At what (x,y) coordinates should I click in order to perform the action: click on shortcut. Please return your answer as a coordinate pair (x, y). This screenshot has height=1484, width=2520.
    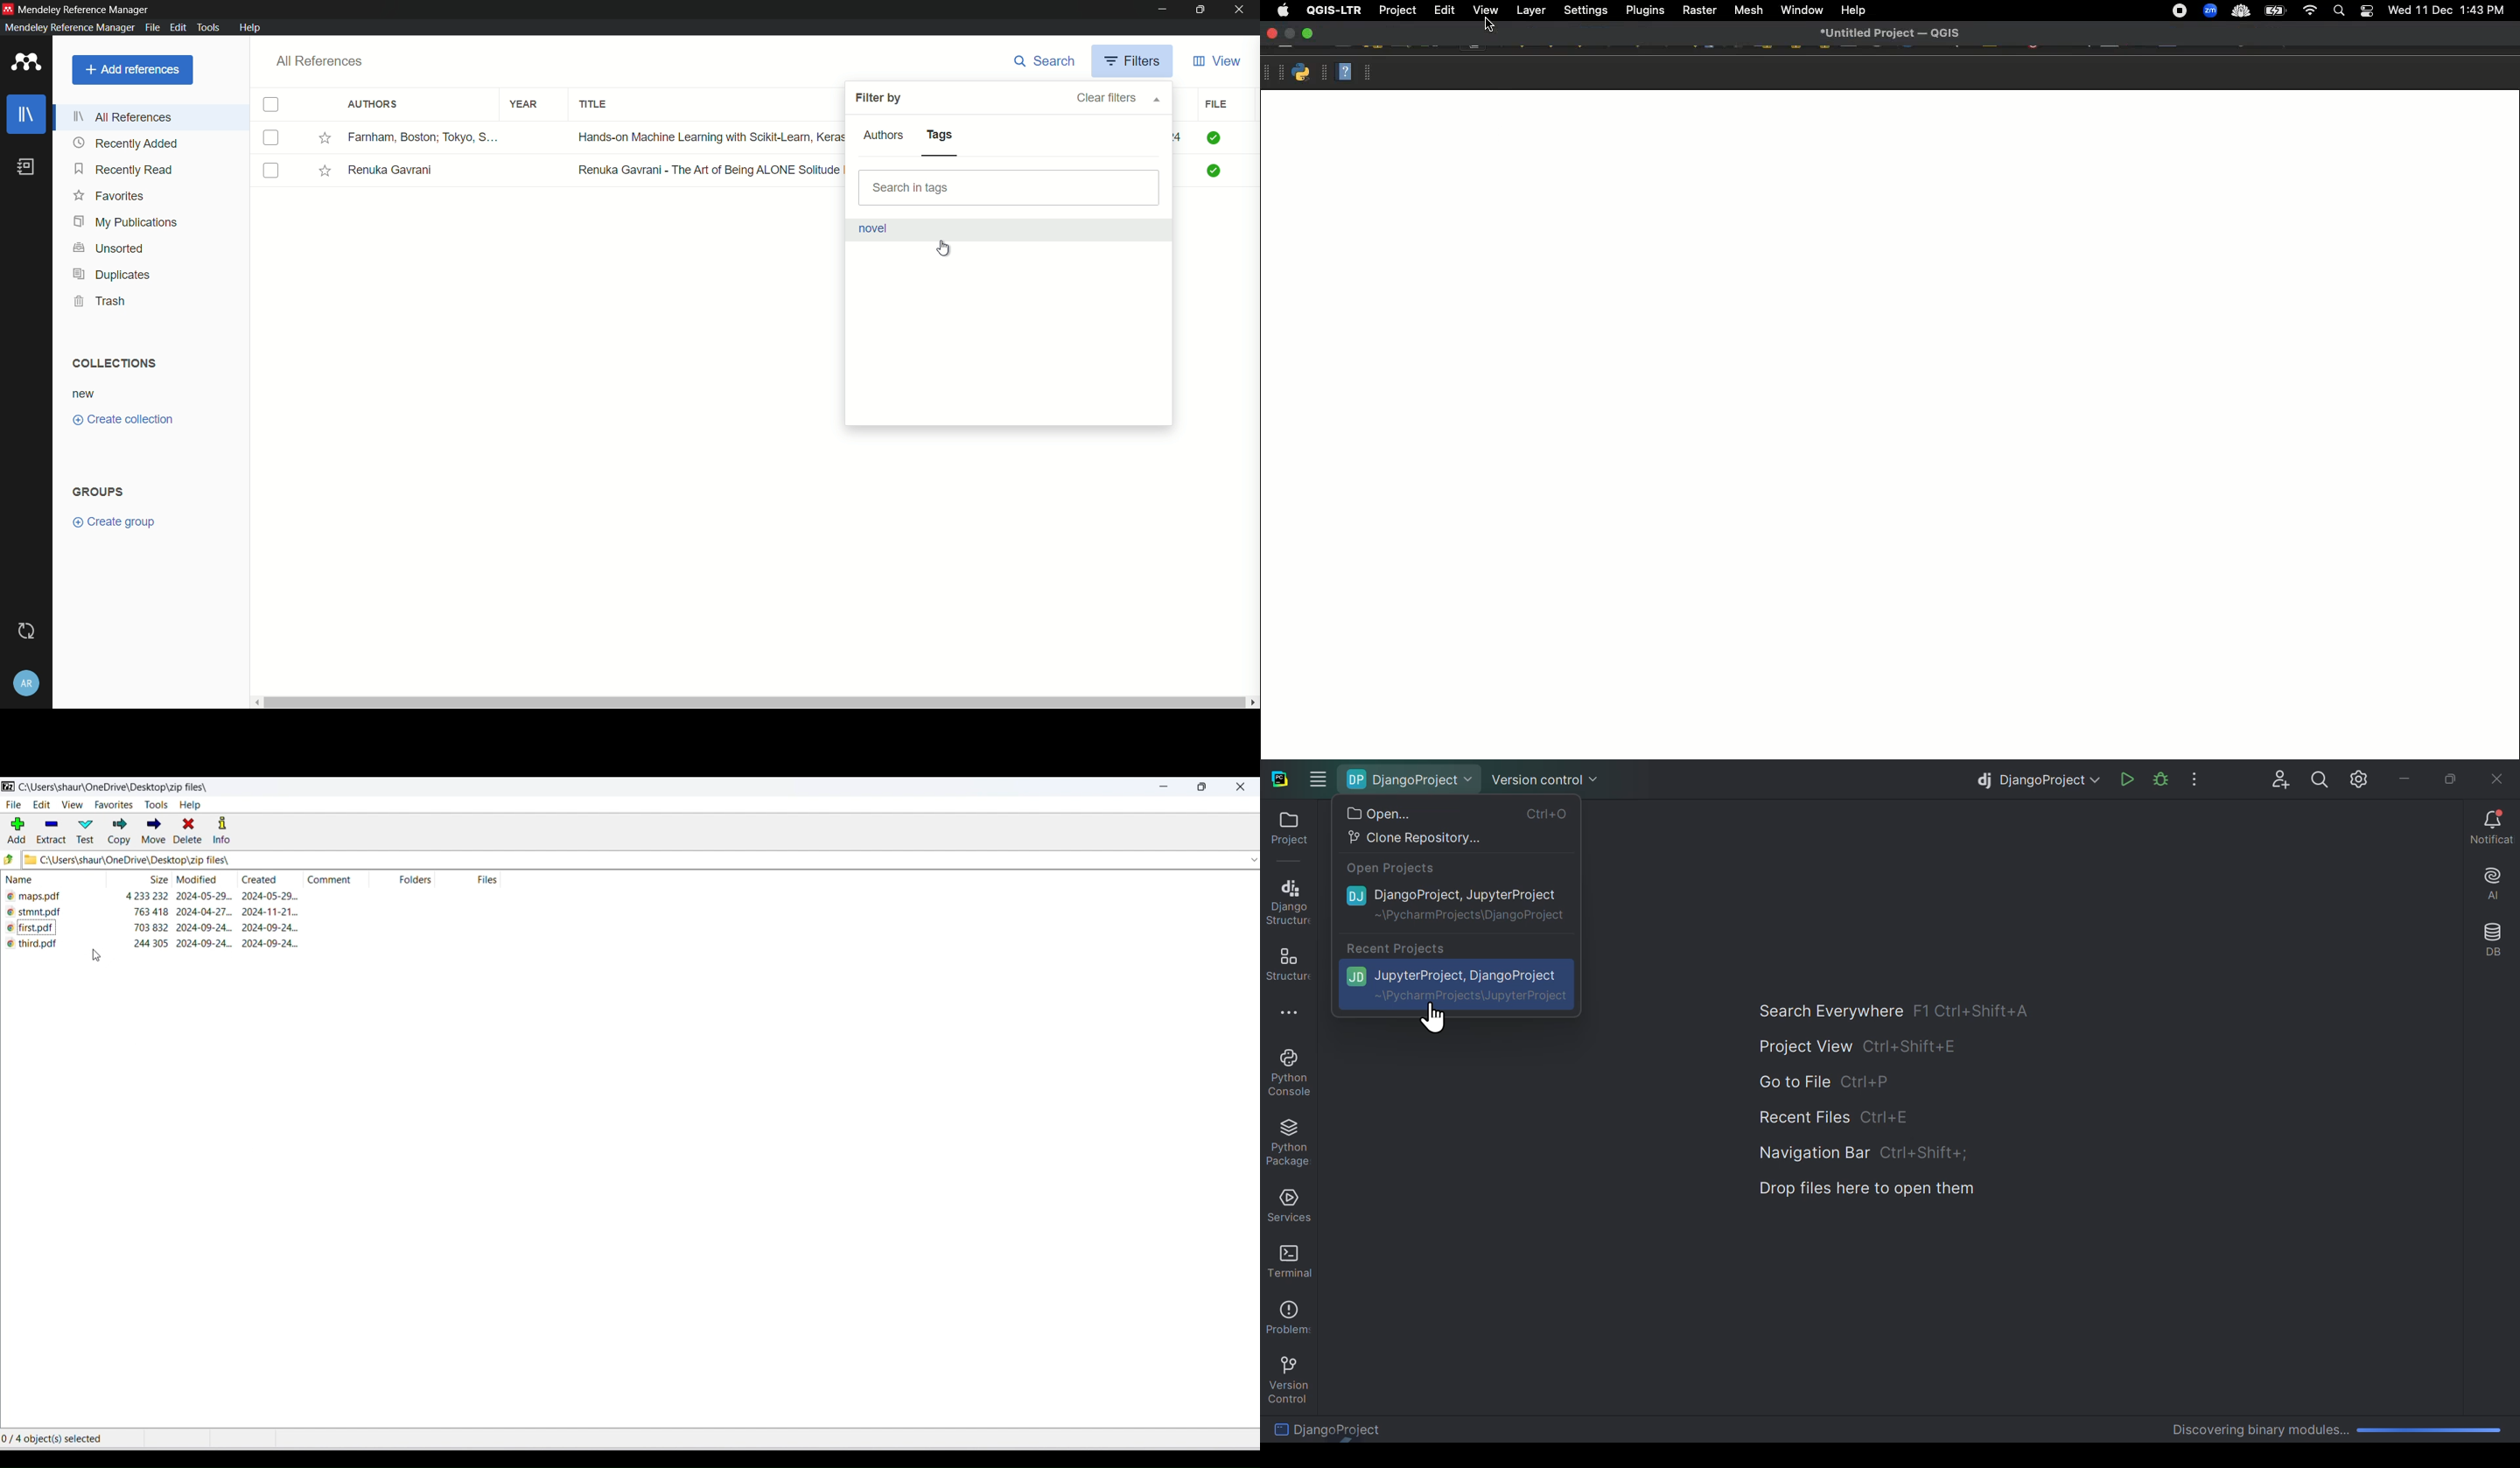
    Looking at the image, I should click on (1910, 1047).